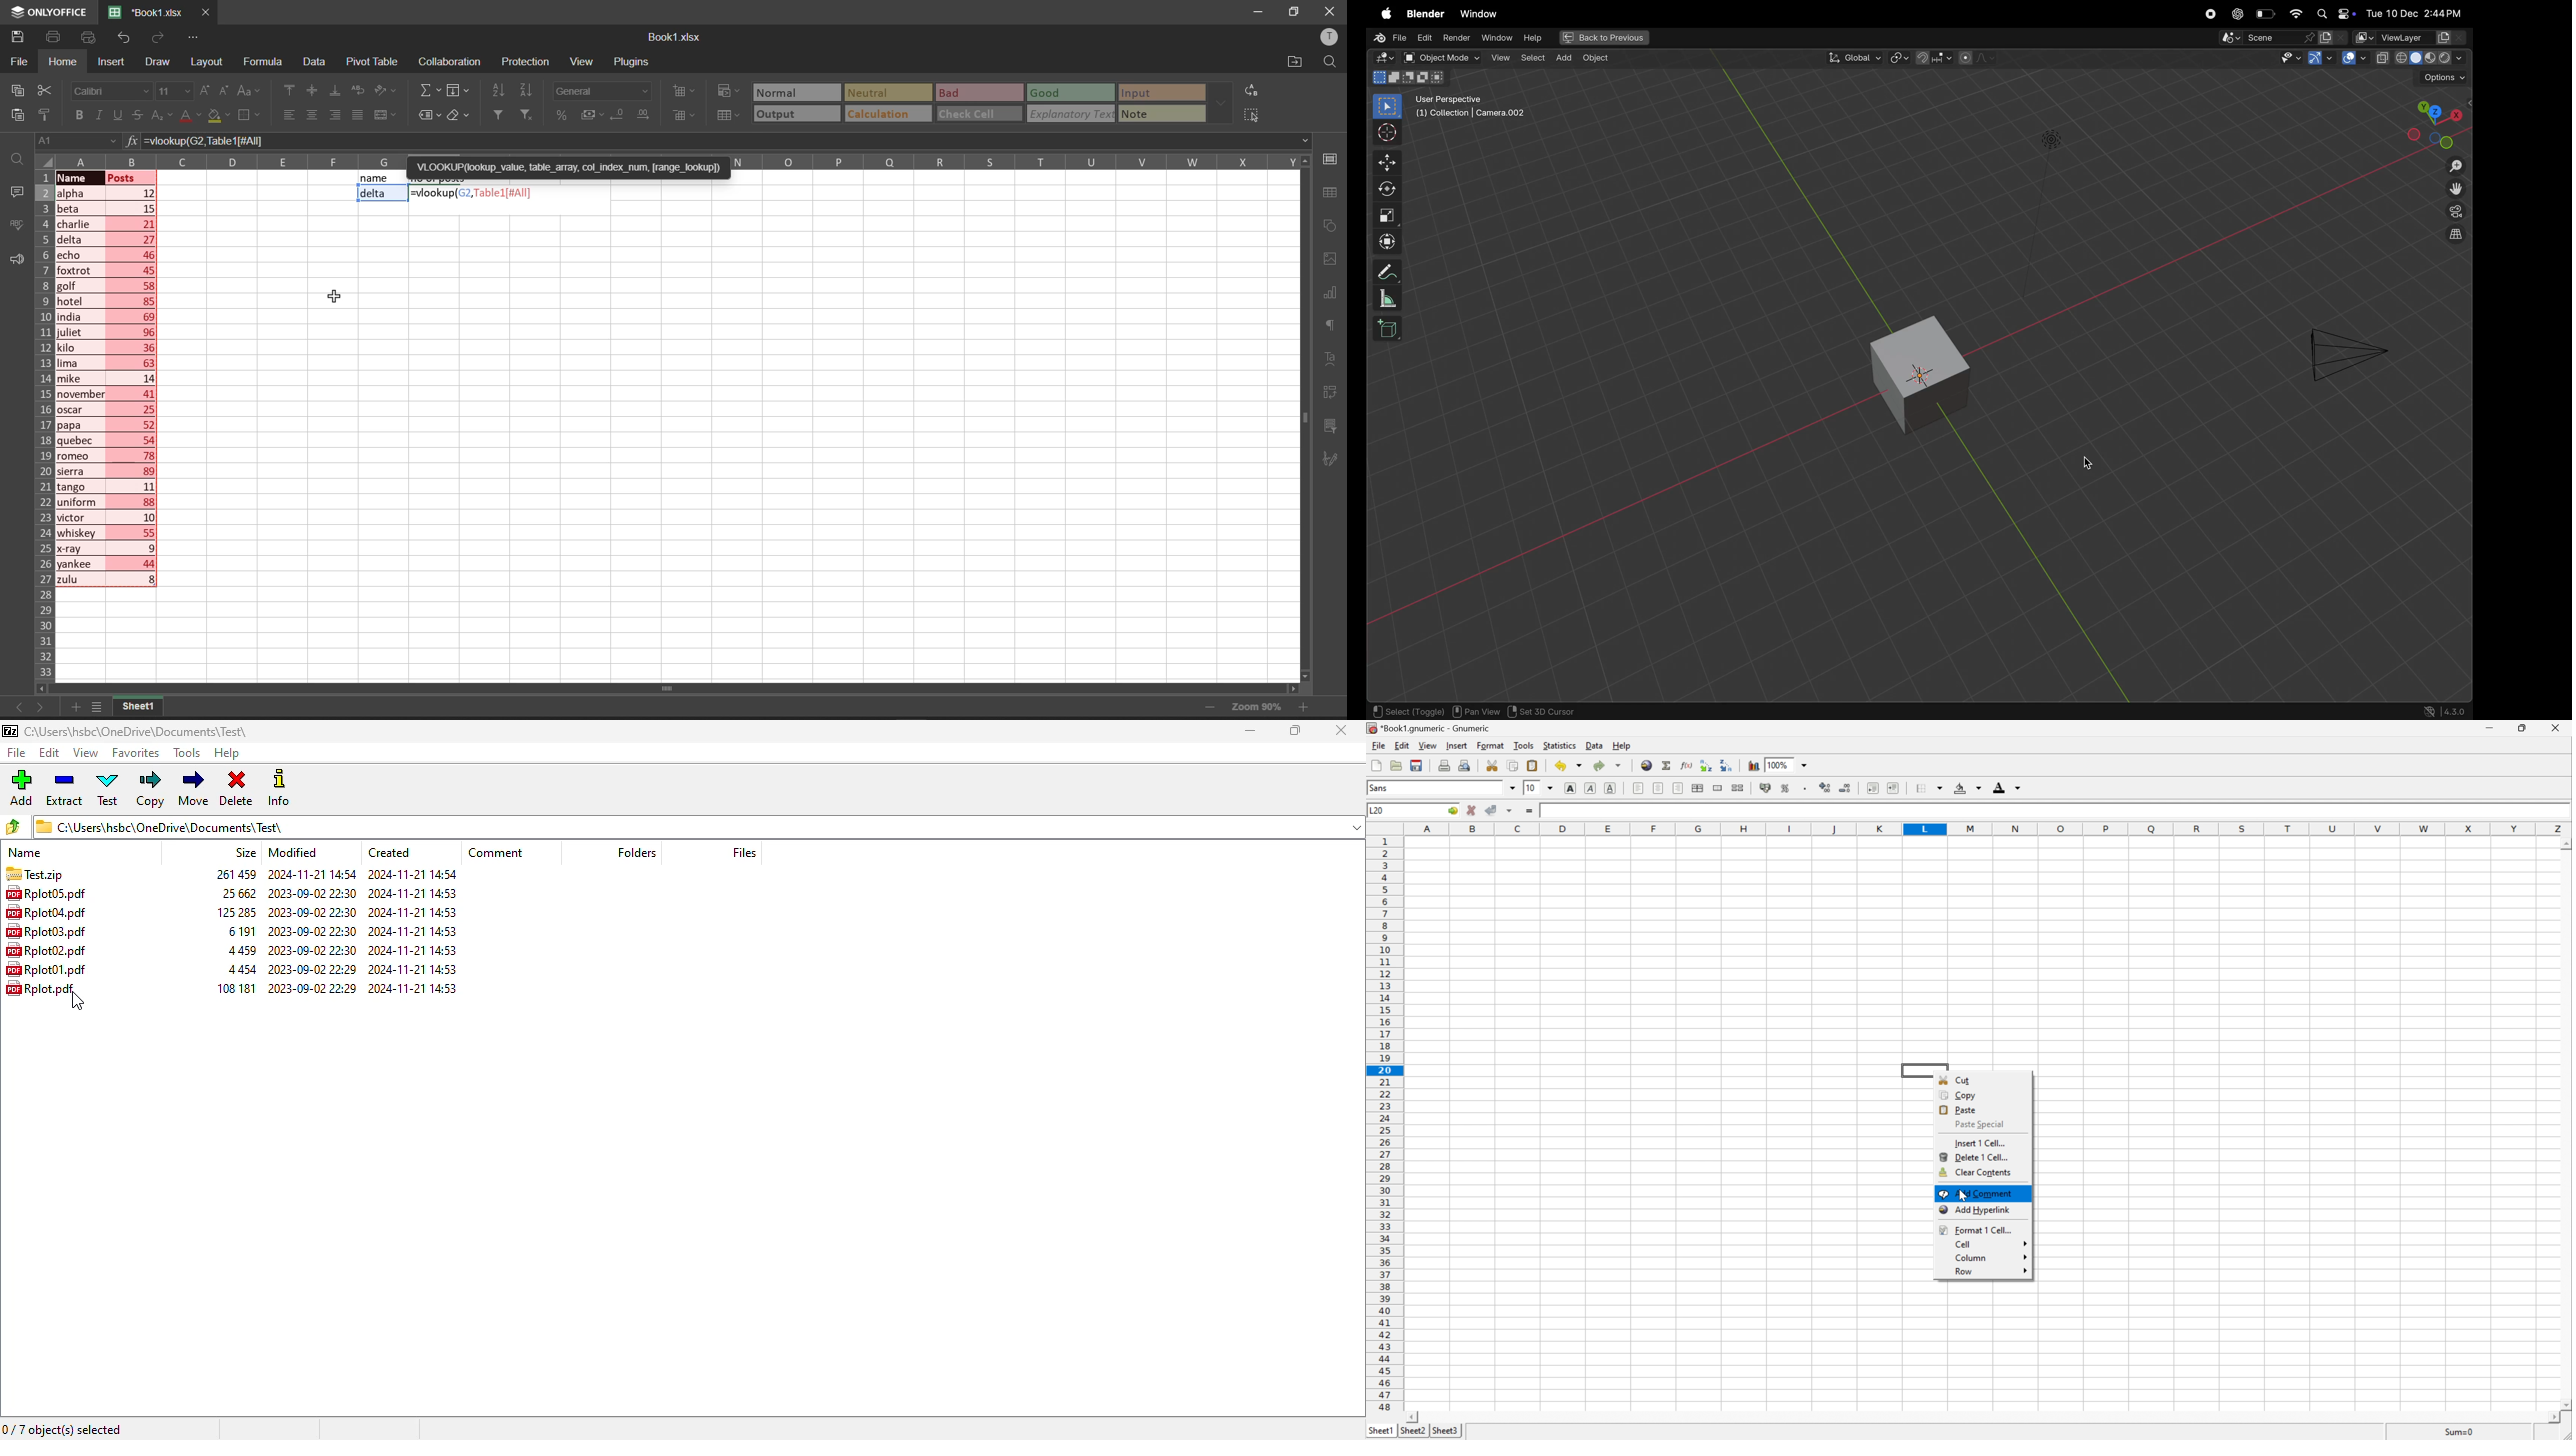 The image size is (2576, 1456). What do you see at coordinates (1974, 1257) in the screenshot?
I see `Columns` at bounding box center [1974, 1257].